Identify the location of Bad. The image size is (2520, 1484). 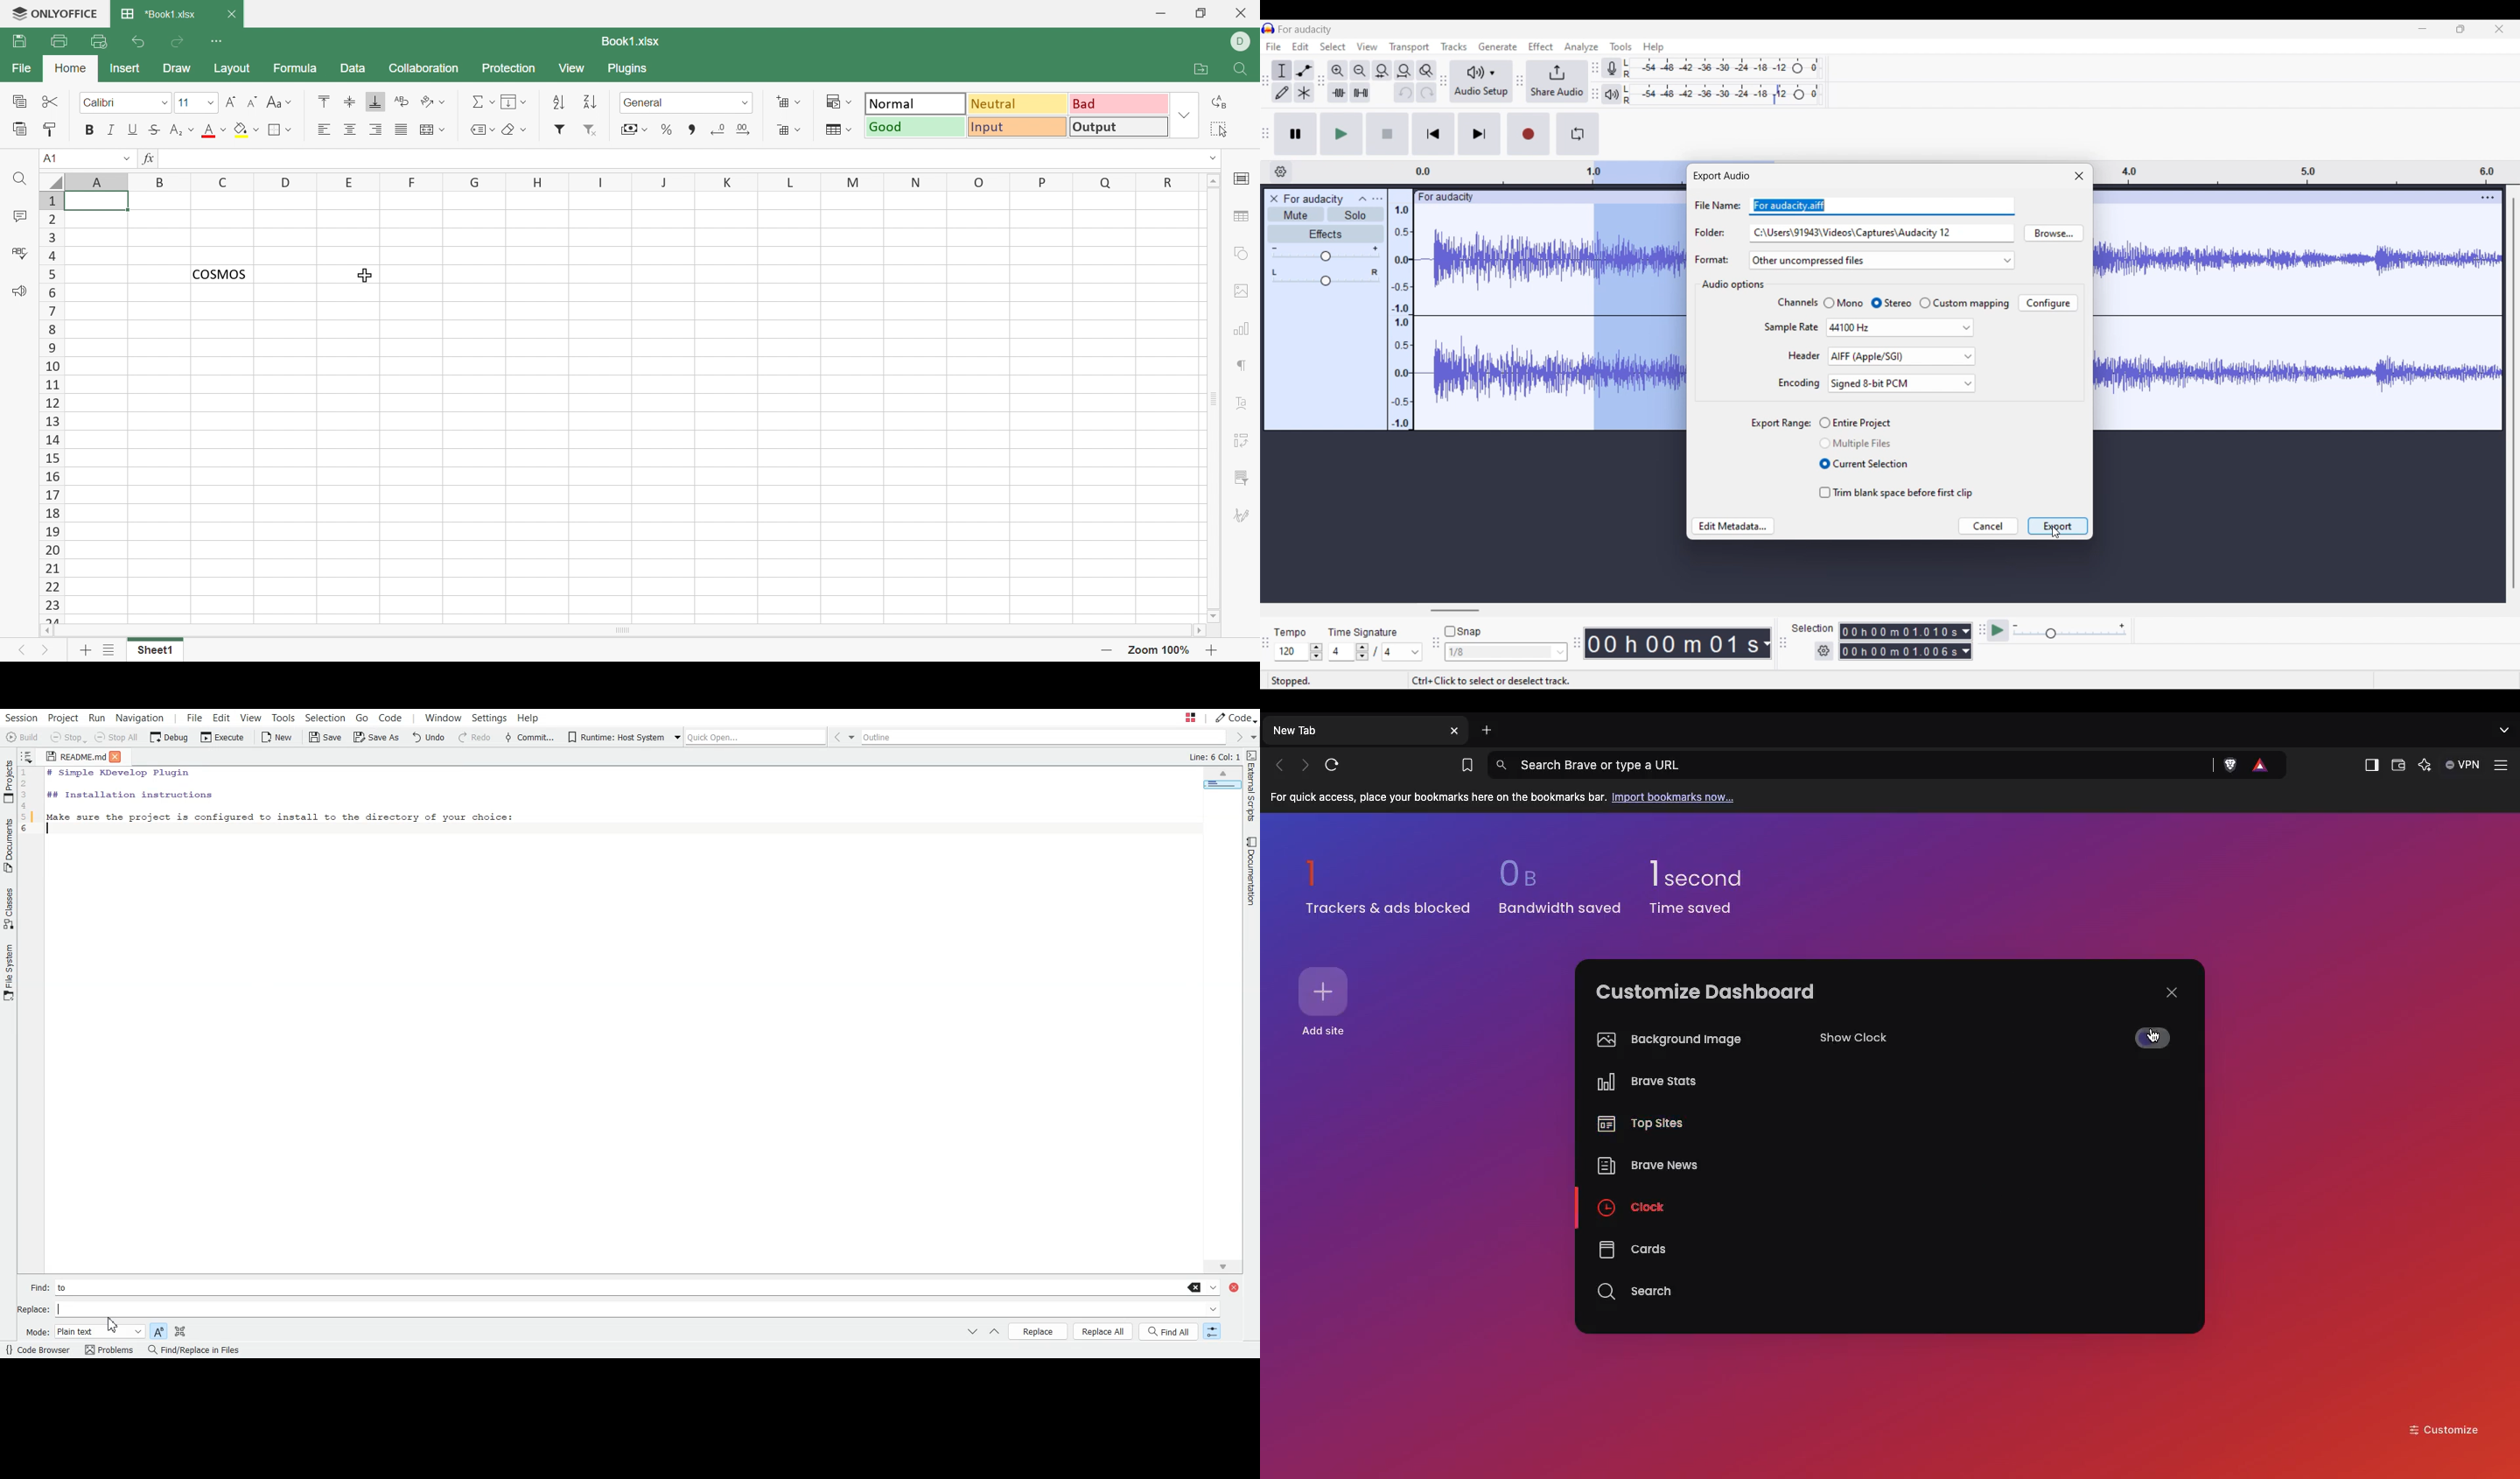
(1118, 104).